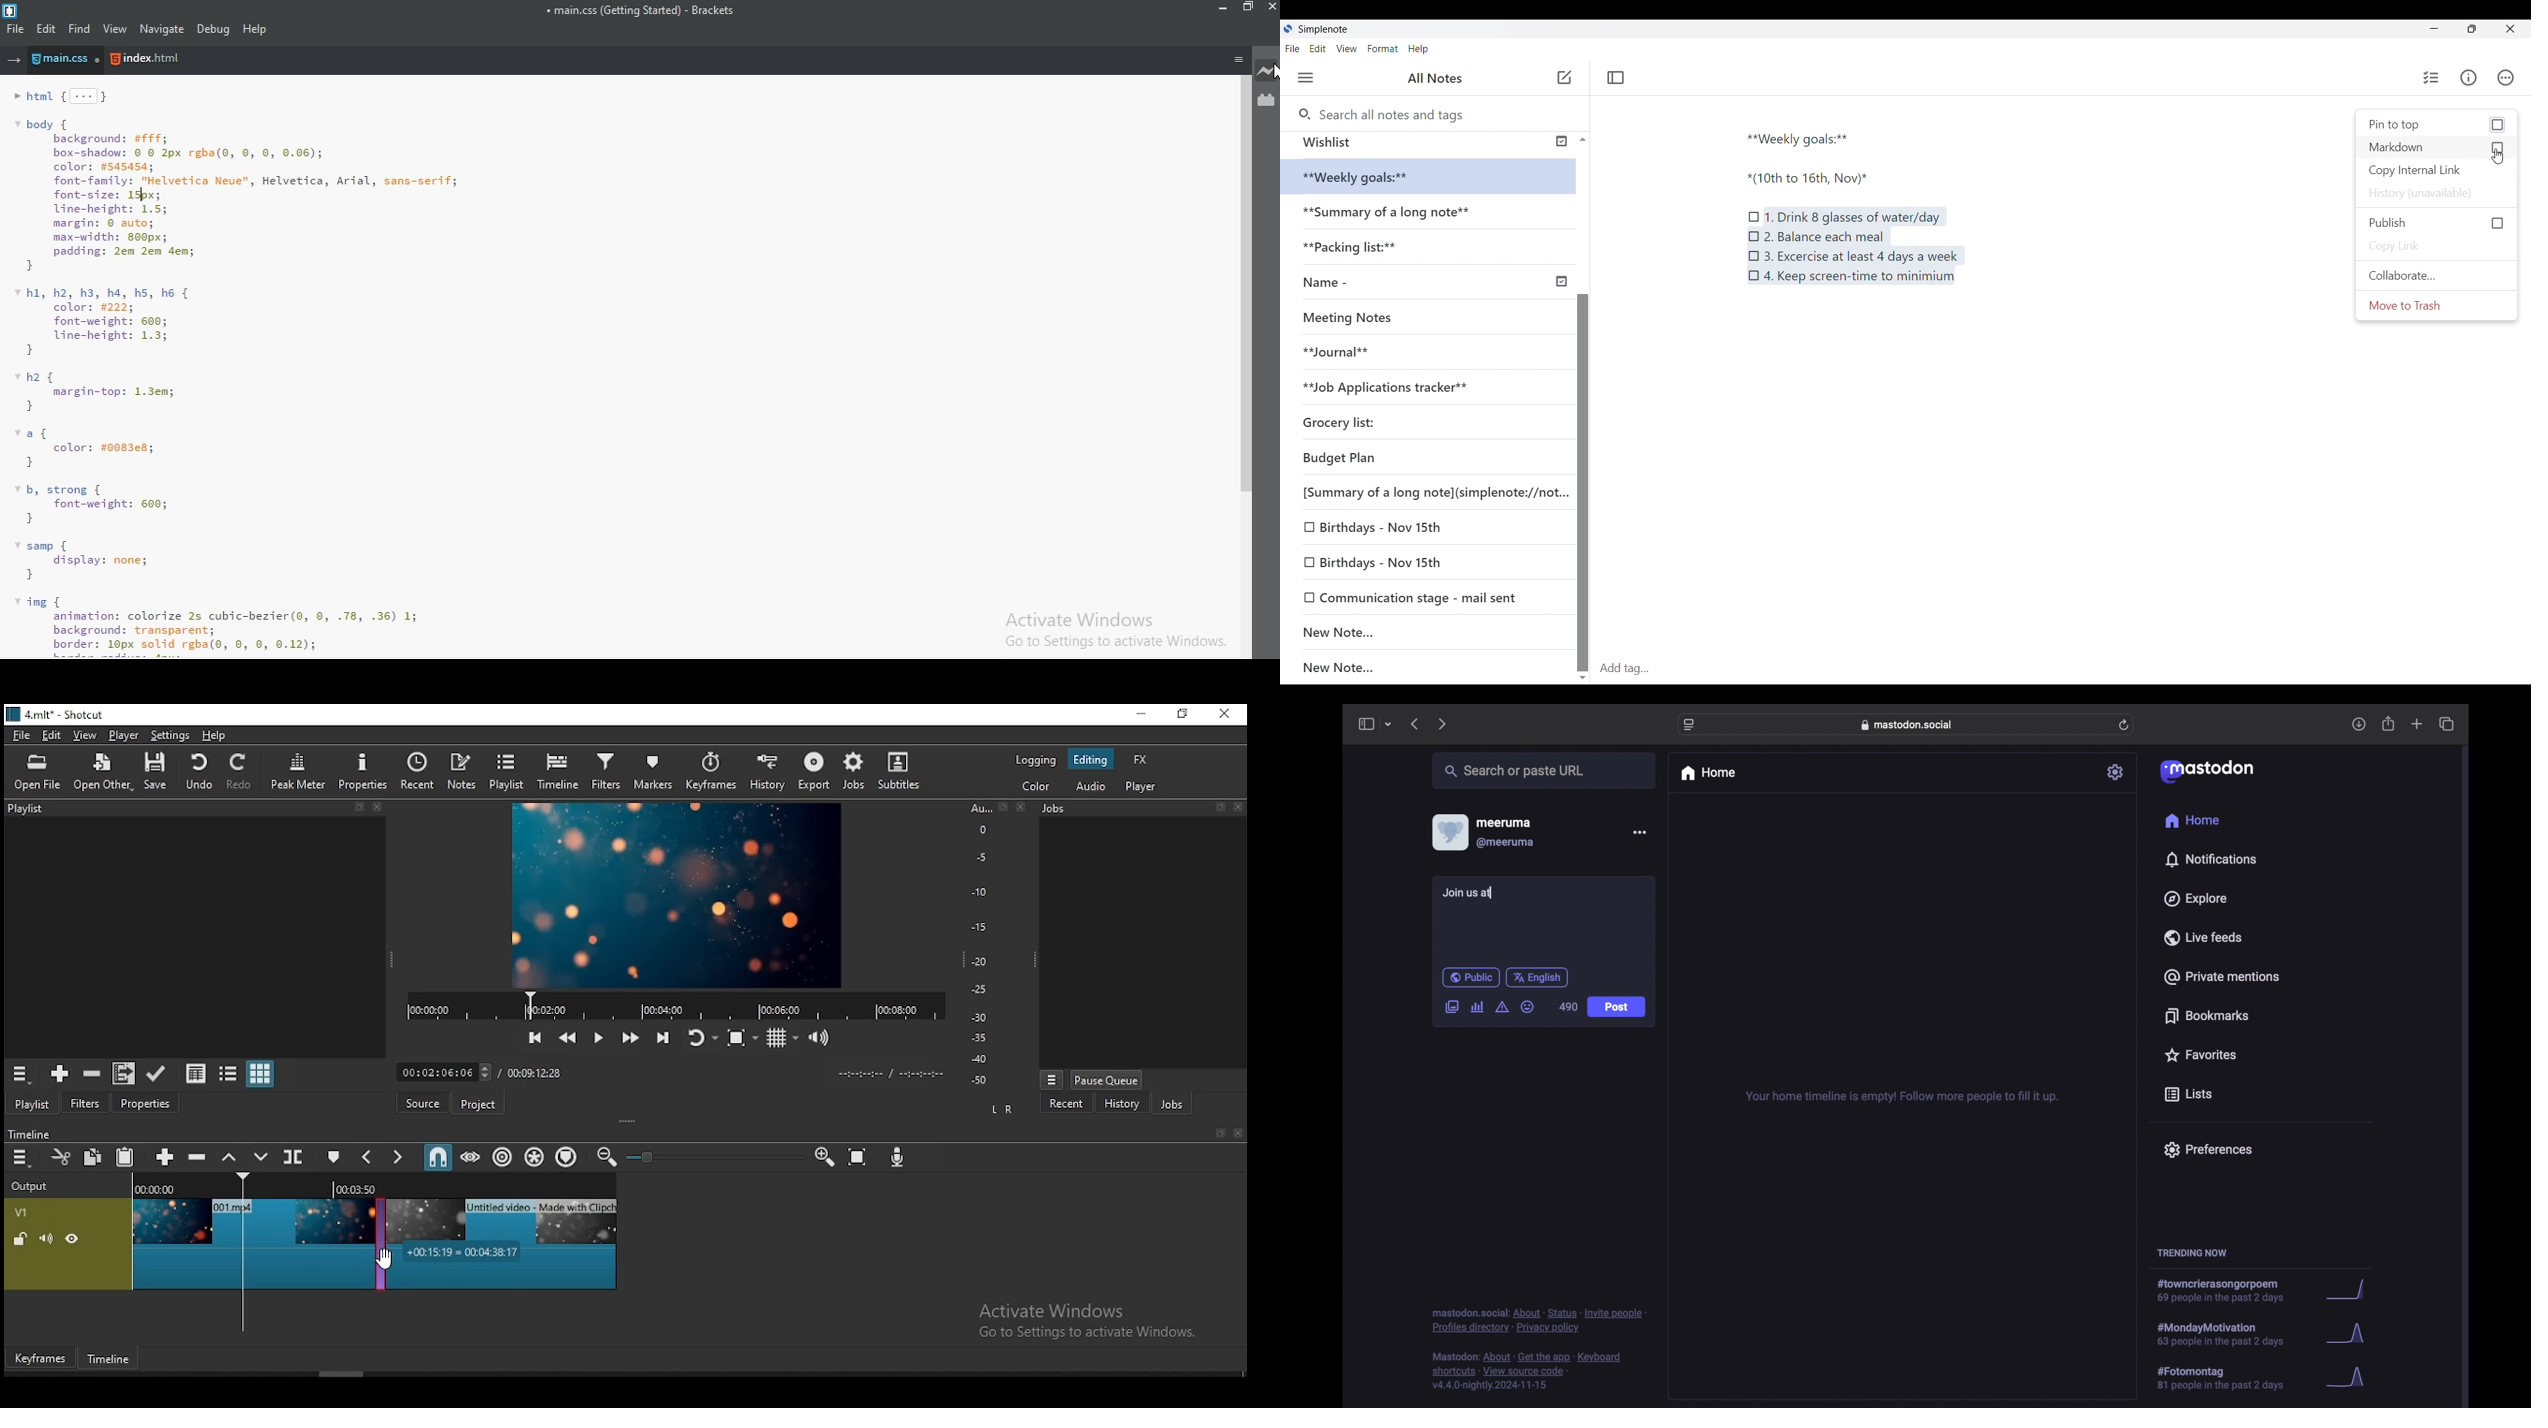 The width and height of the screenshot is (2548, 1428). What do you see at coordinates (1348, 50) in the screenshot?
I see `View` at bounding box center [1348, 50].